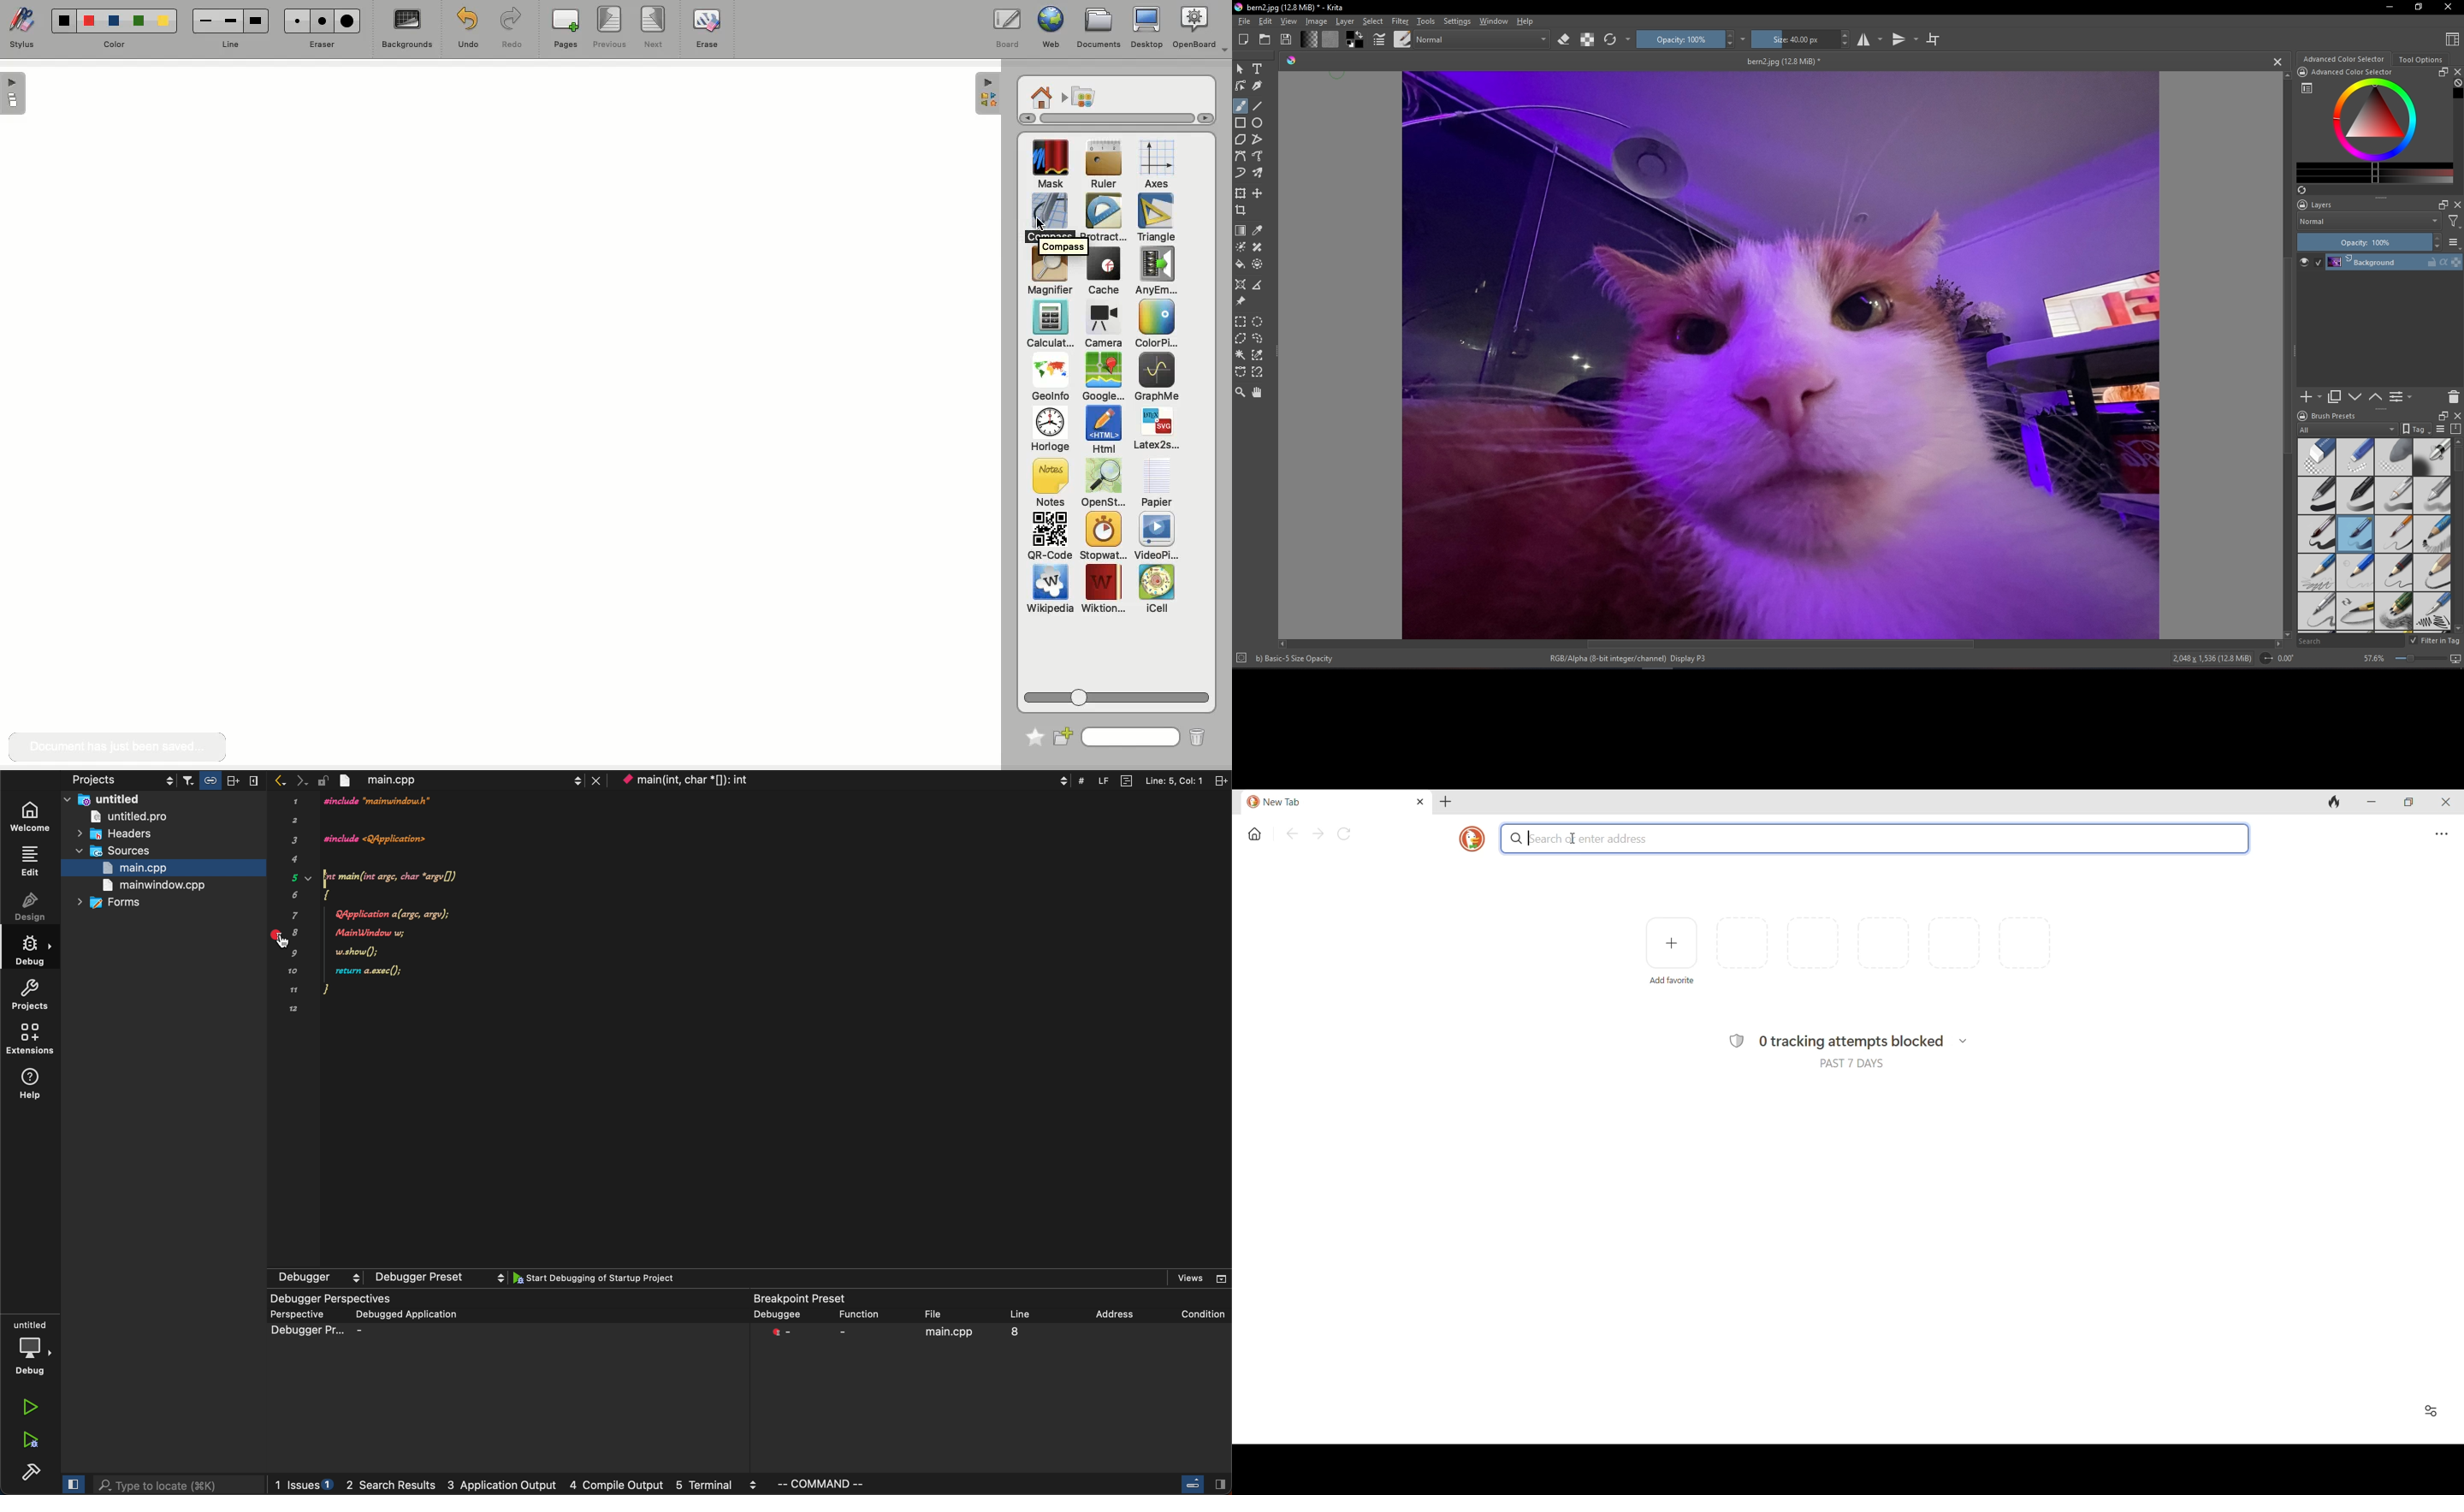 The width and height of the screenshot is (2464, 1512). What do you see at coordinates (1611, 40) in the screenshot?
I see `Reload preset` at bounding box center [1611, 40].